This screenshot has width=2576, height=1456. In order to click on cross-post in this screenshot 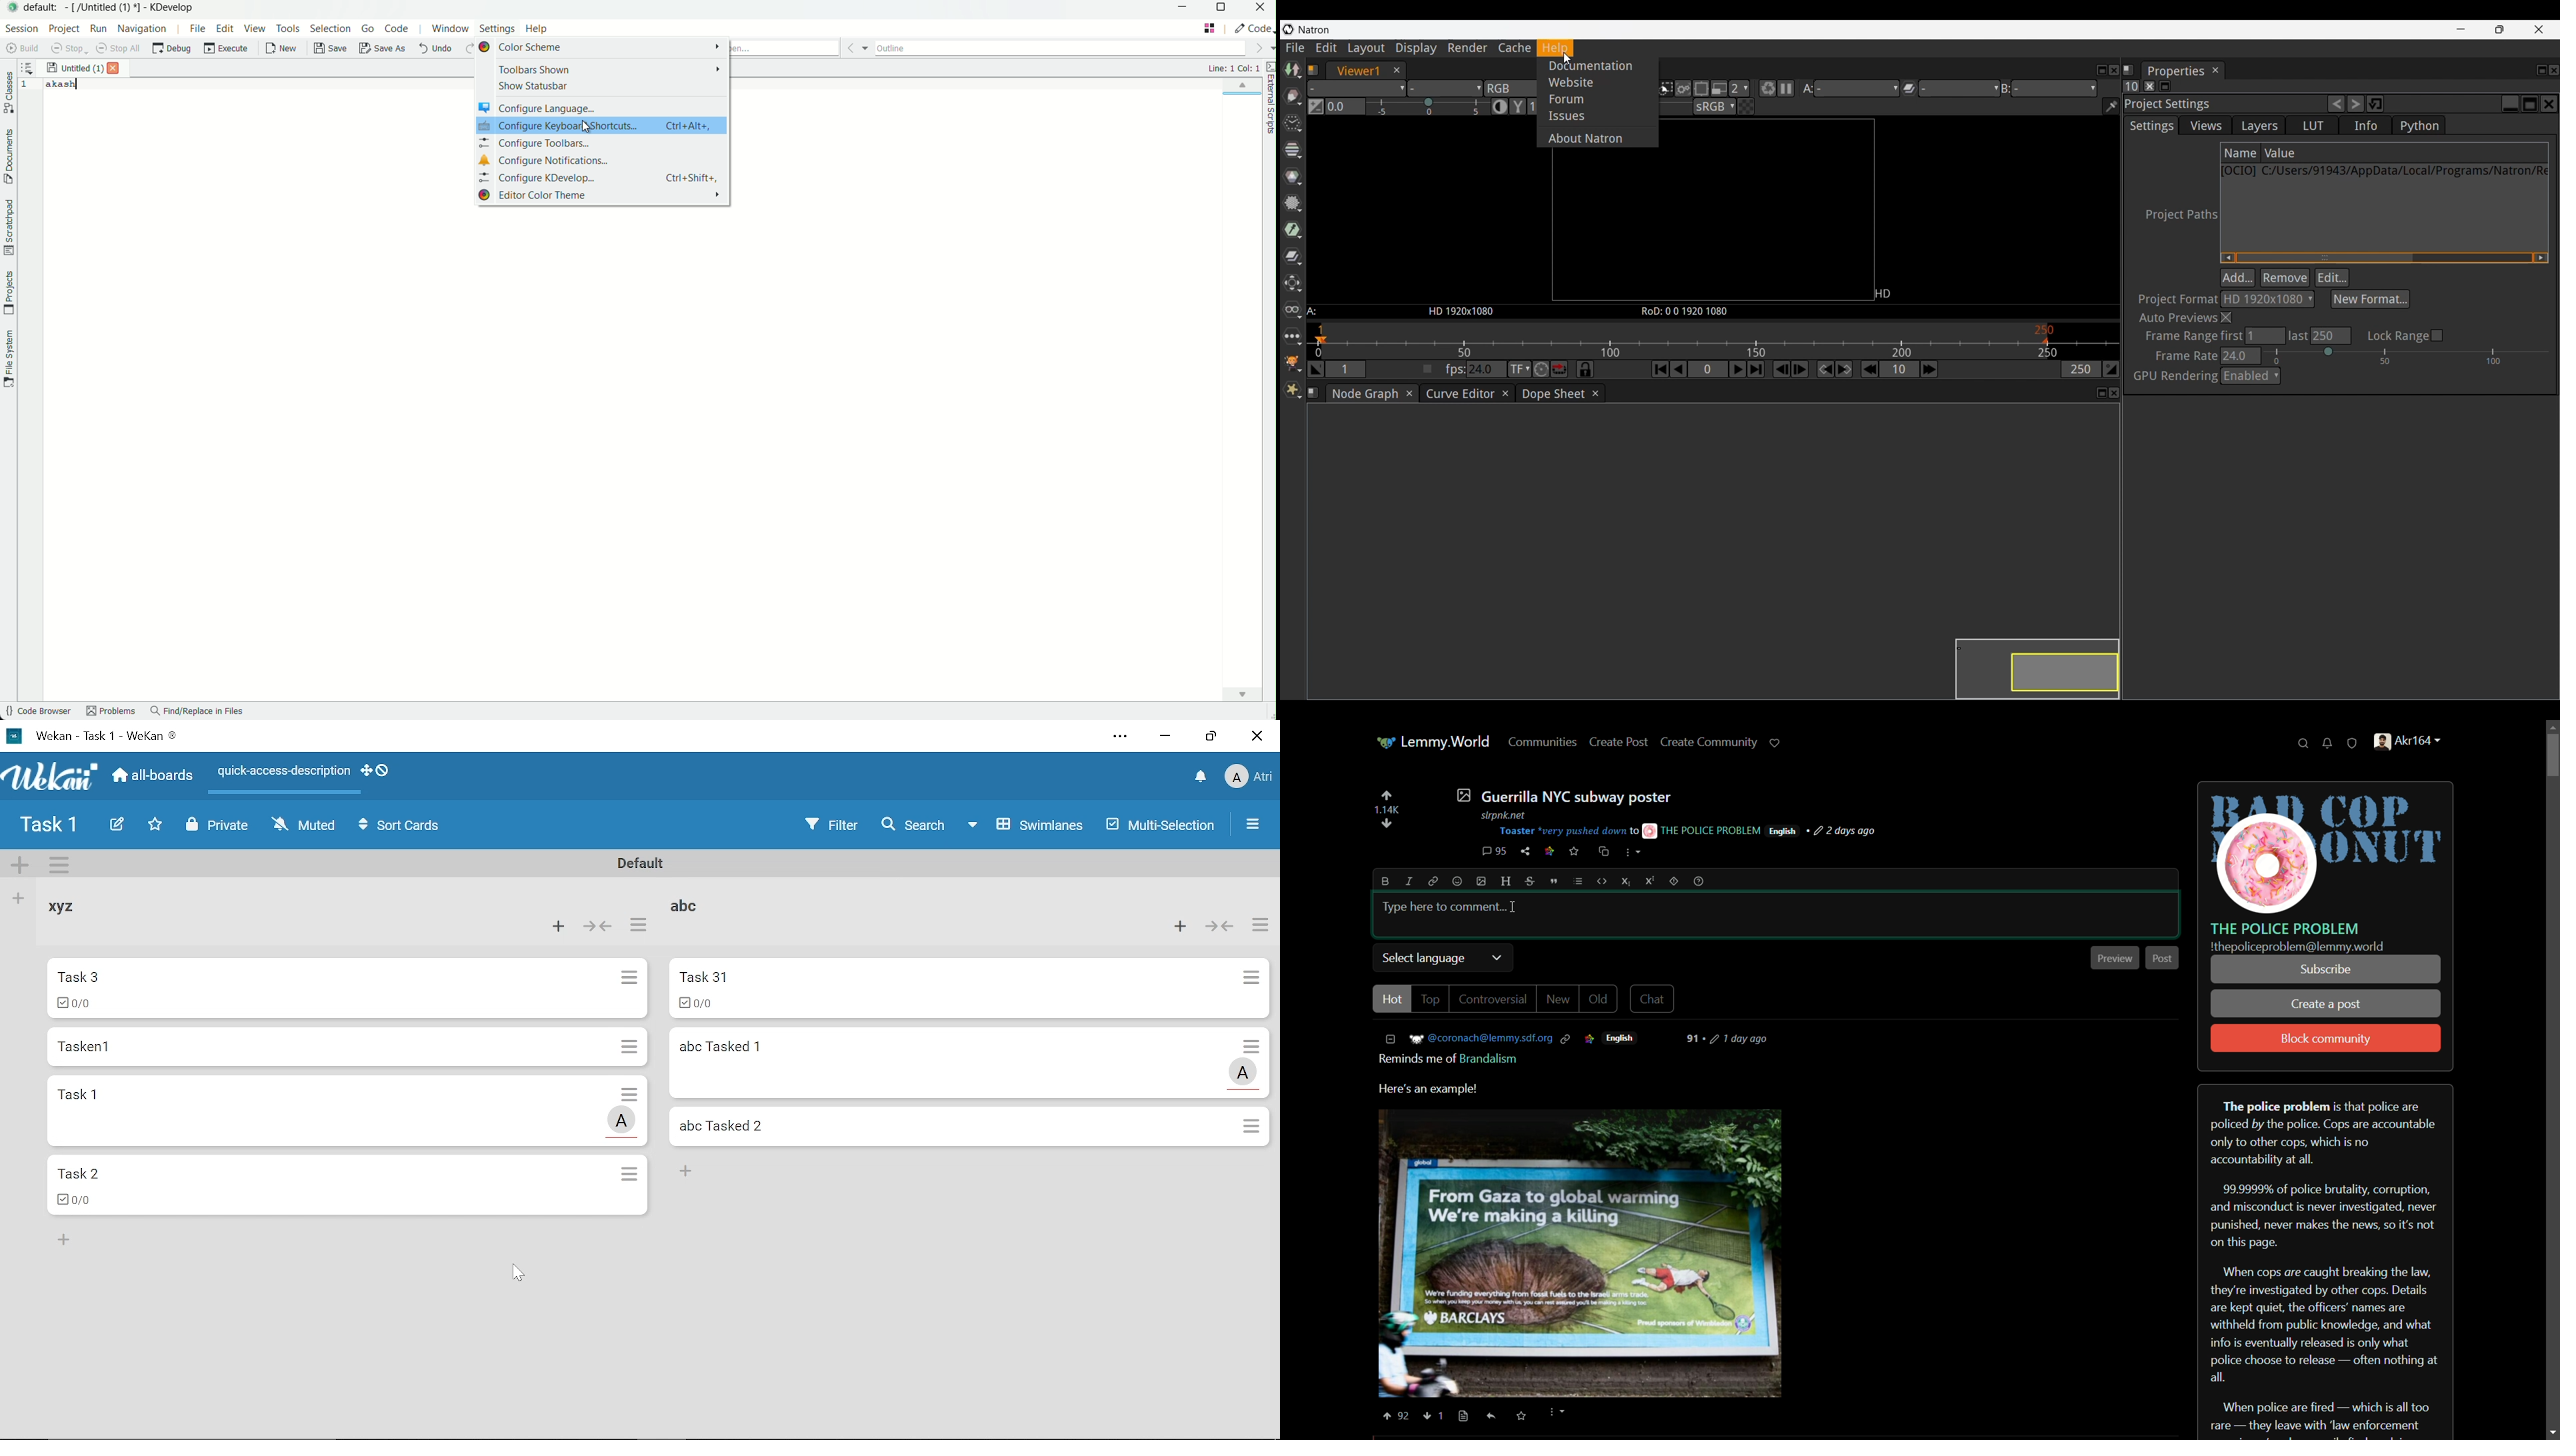, I will do `click(1603, 851)`.